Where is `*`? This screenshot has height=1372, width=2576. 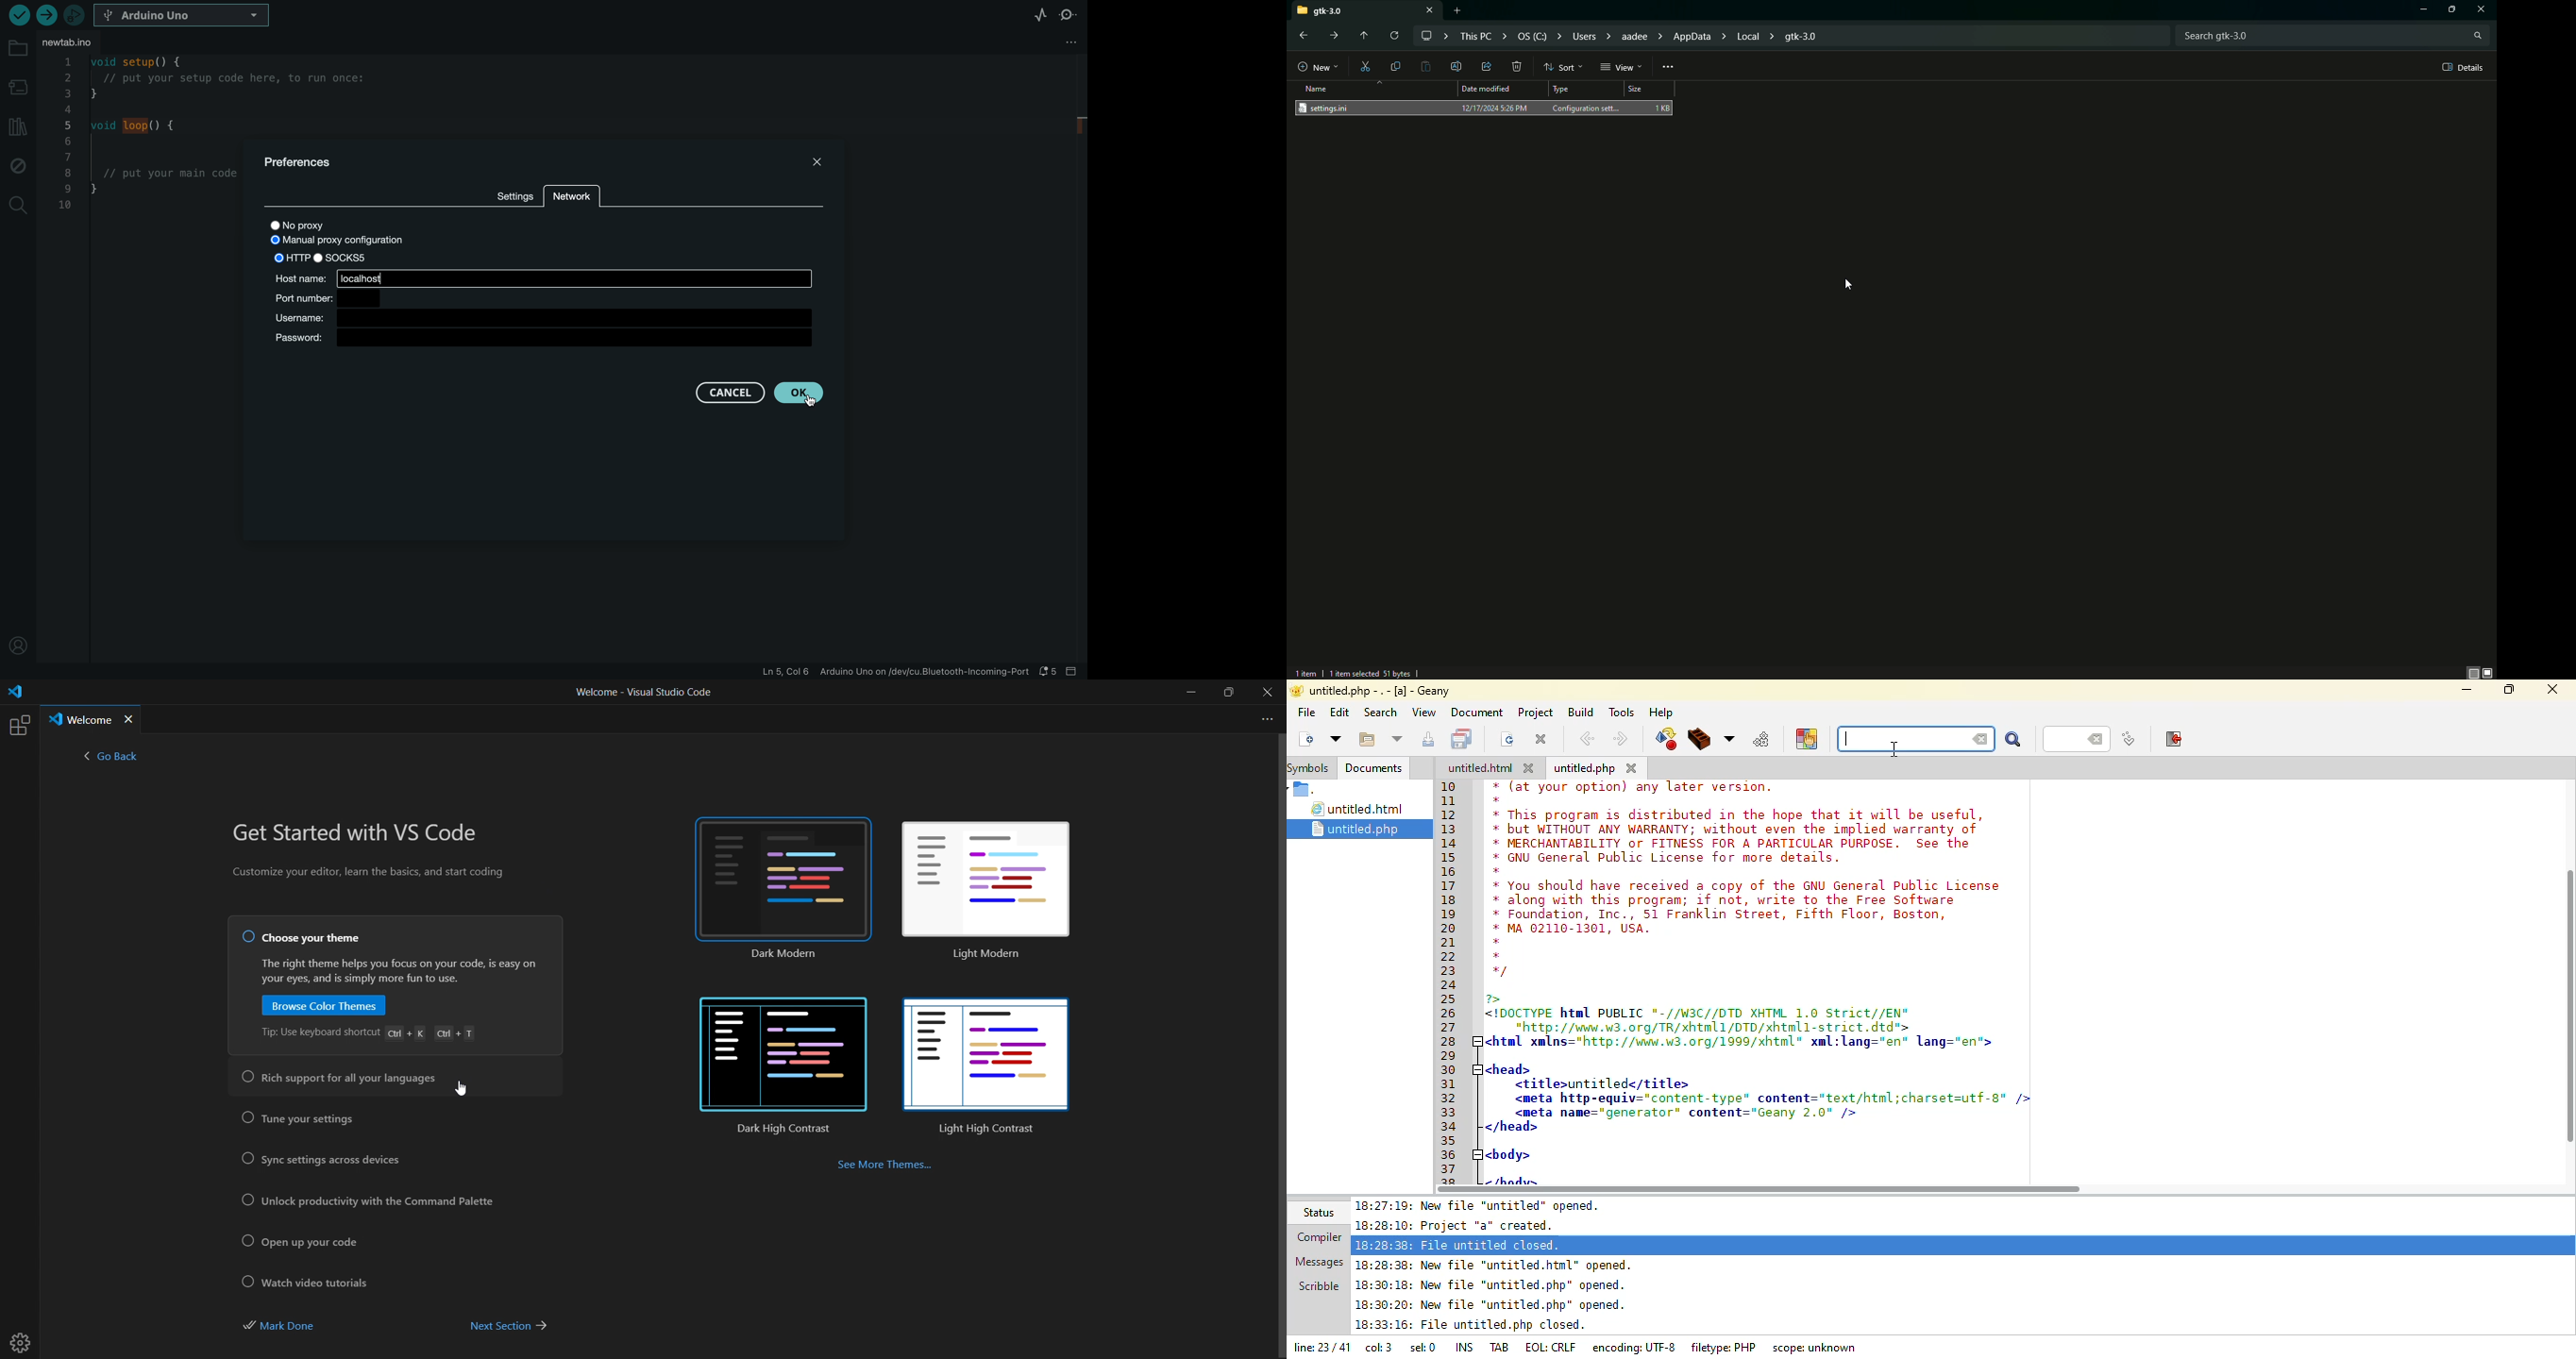
* is located at coordinates (1498, 871).